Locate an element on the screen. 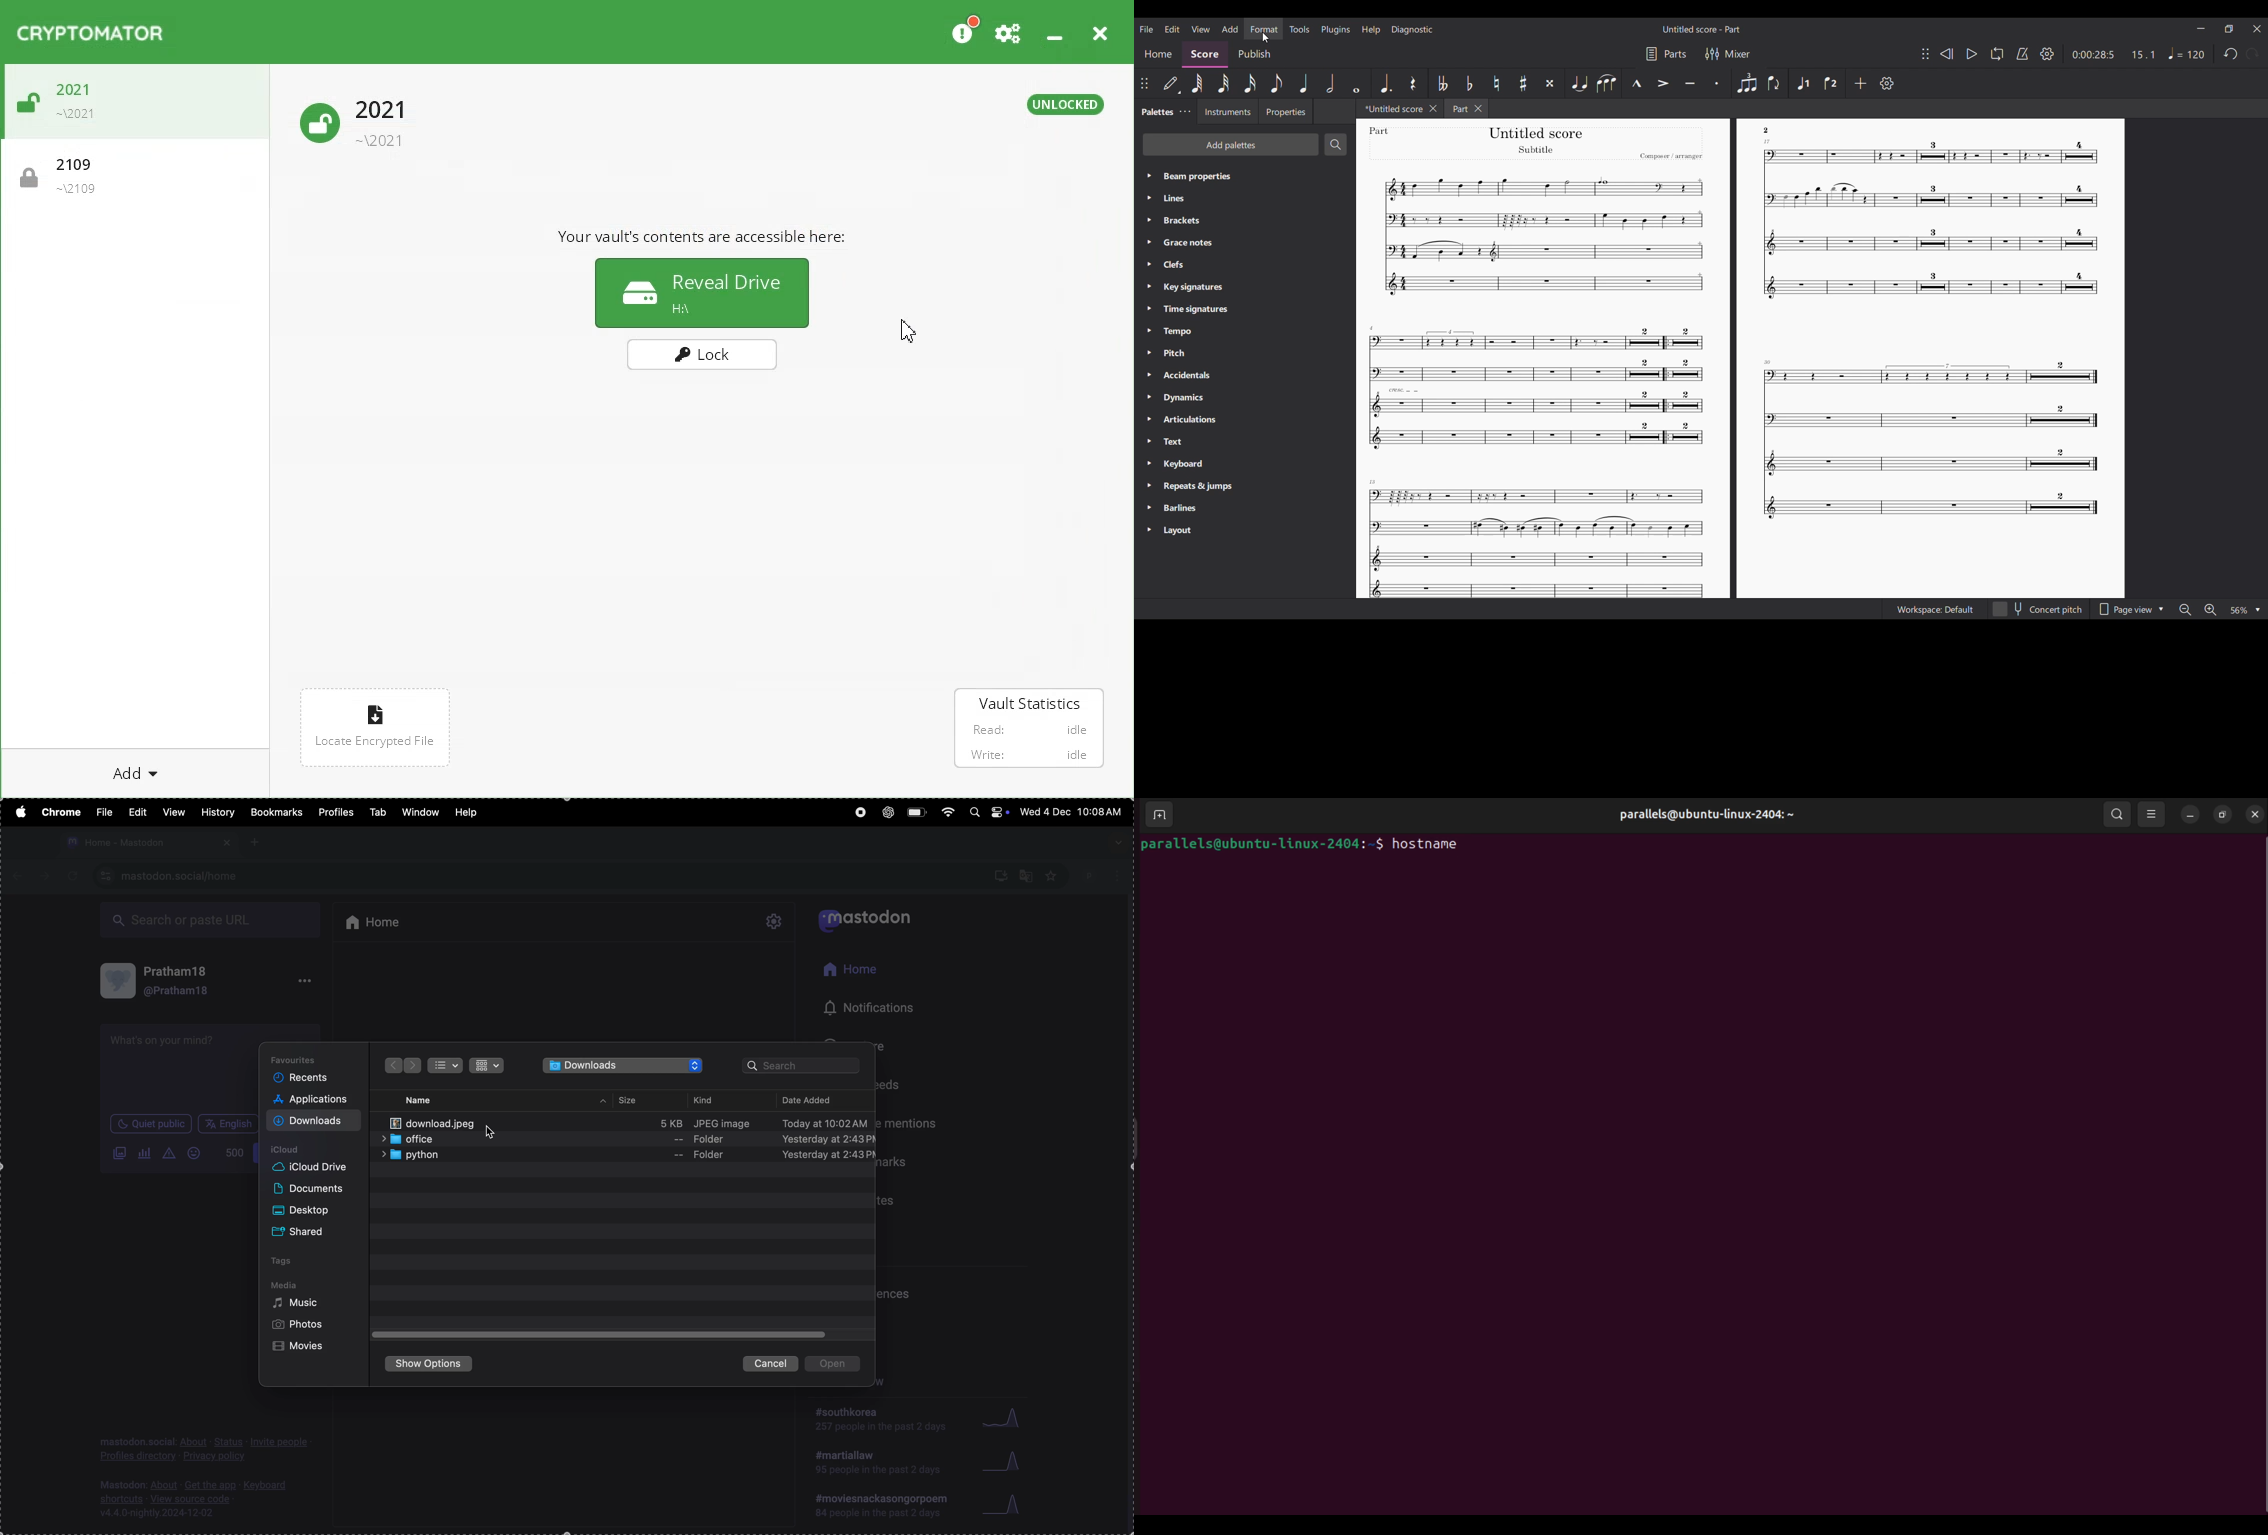 Image resolution: width=2268 pixels, height=1540 pixels. Minimize is located at coordinates (1052, 33).